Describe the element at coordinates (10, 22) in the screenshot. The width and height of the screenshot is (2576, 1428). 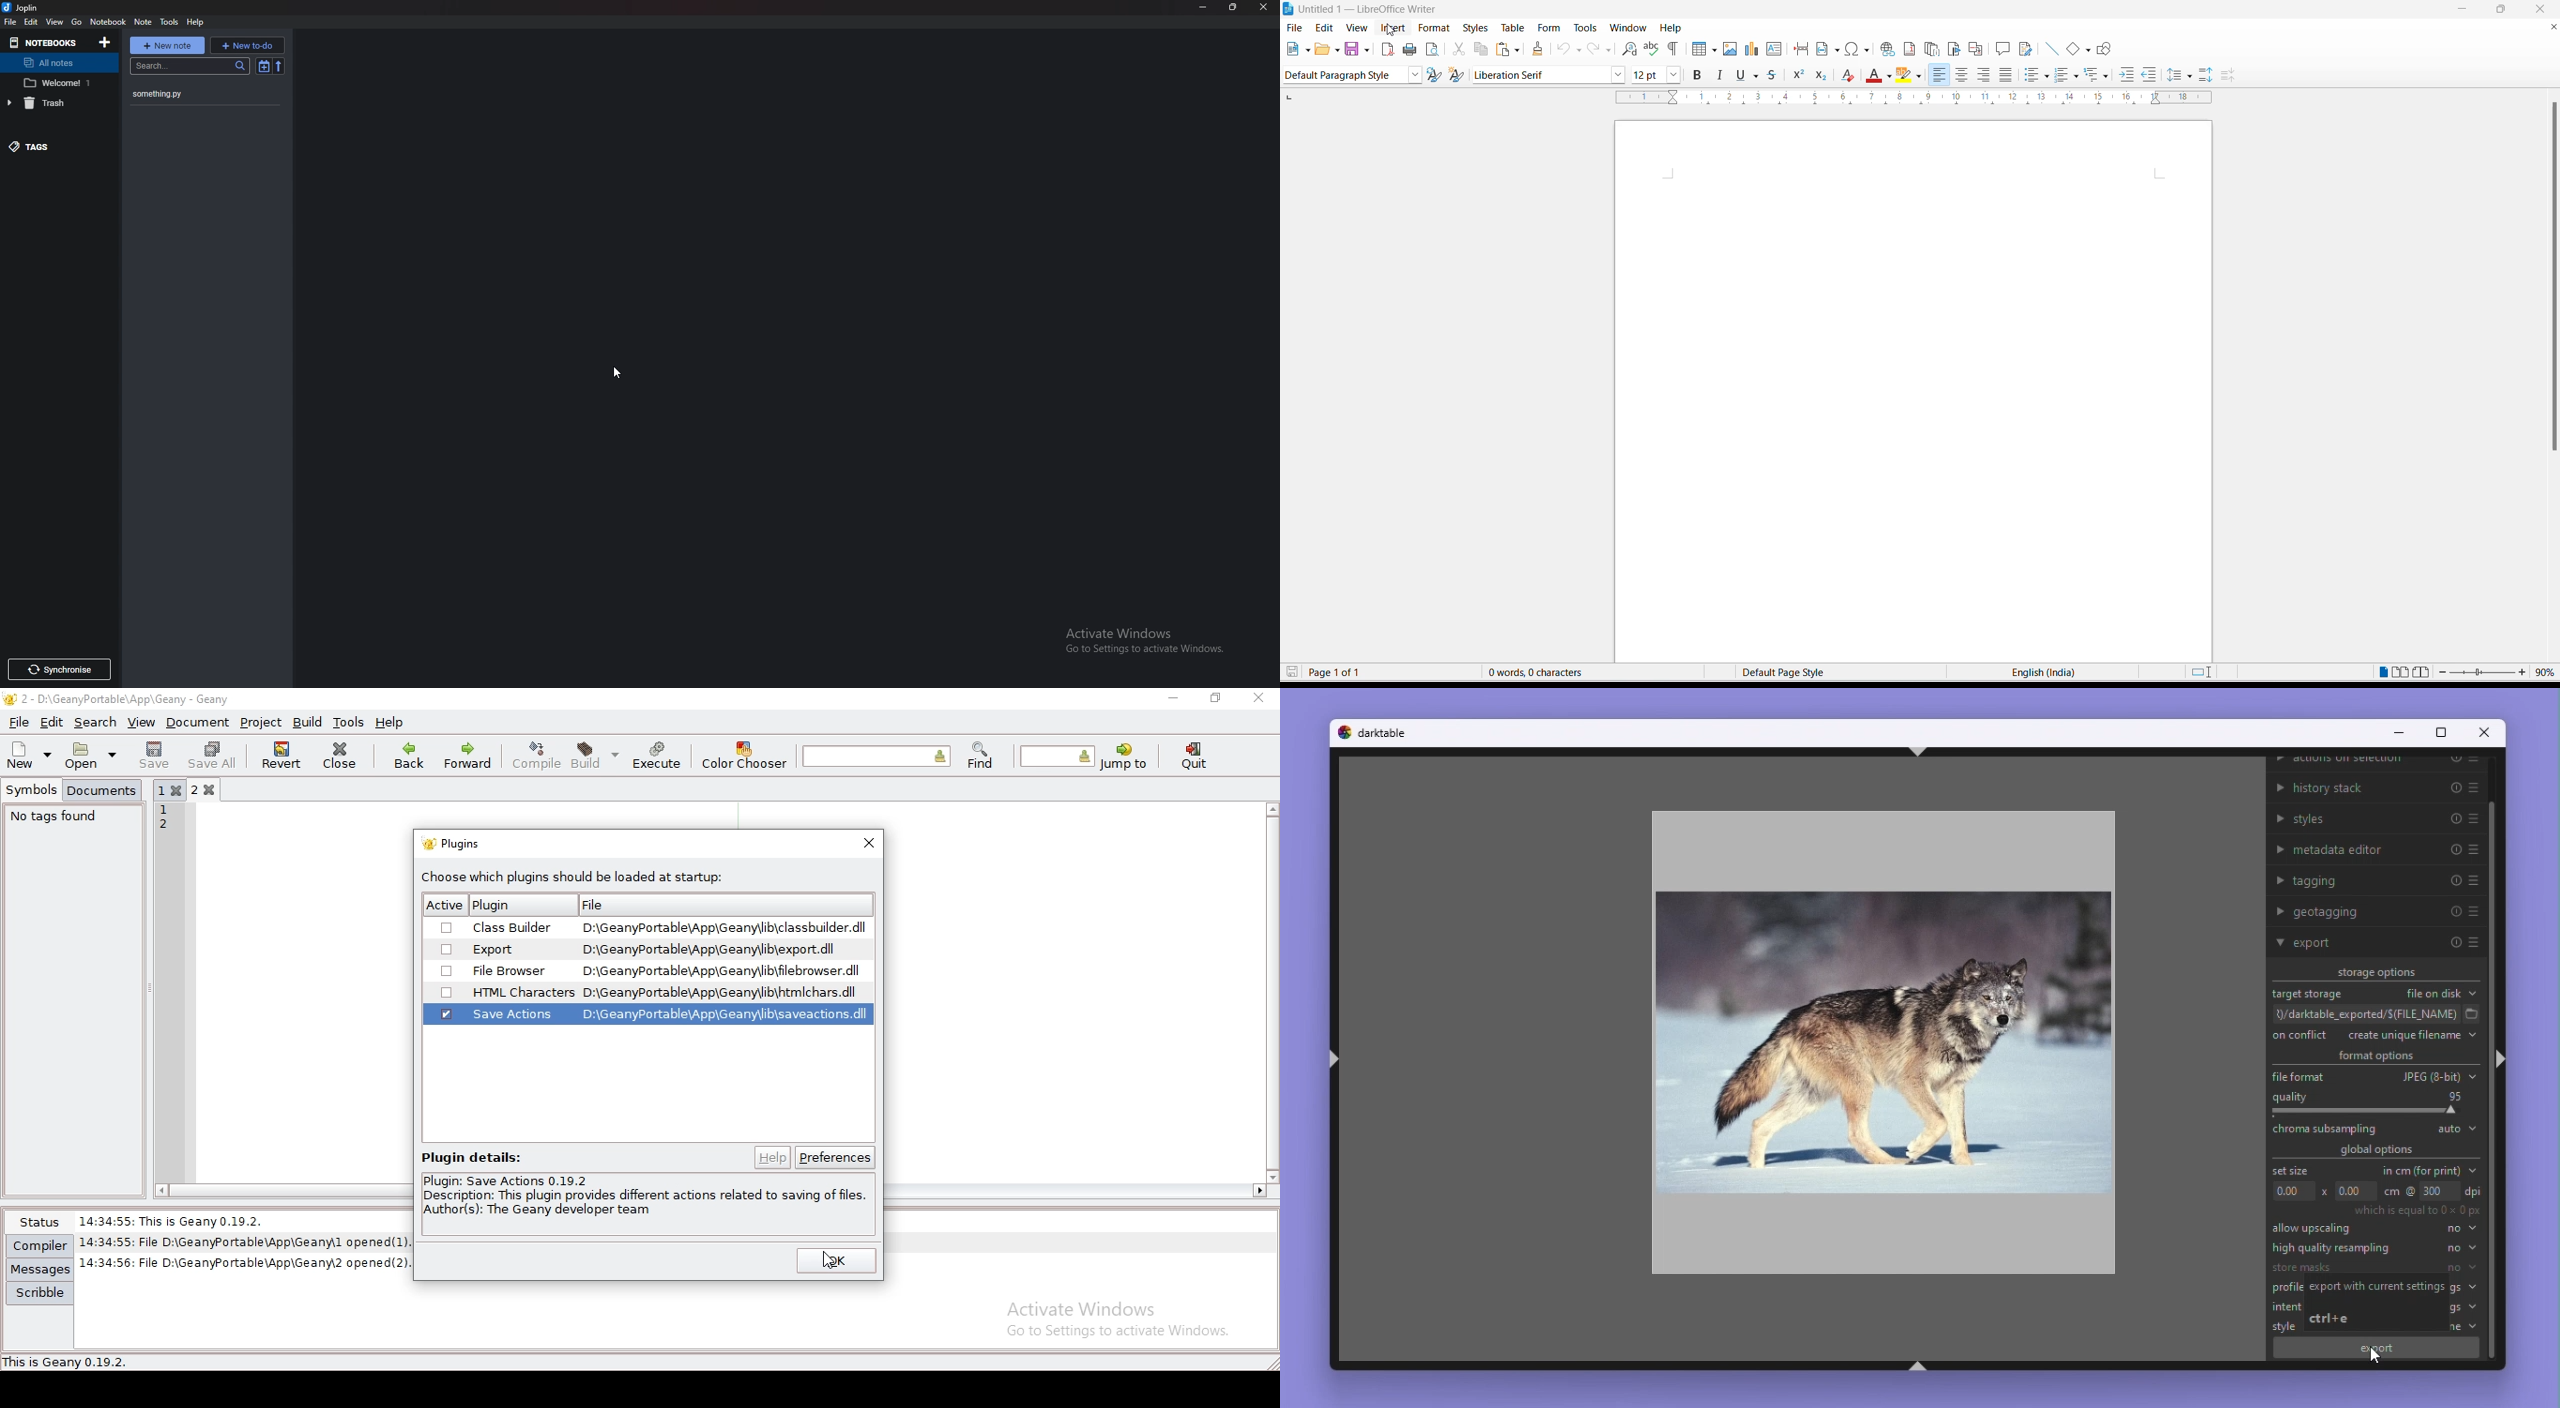
I see `file` at that location.